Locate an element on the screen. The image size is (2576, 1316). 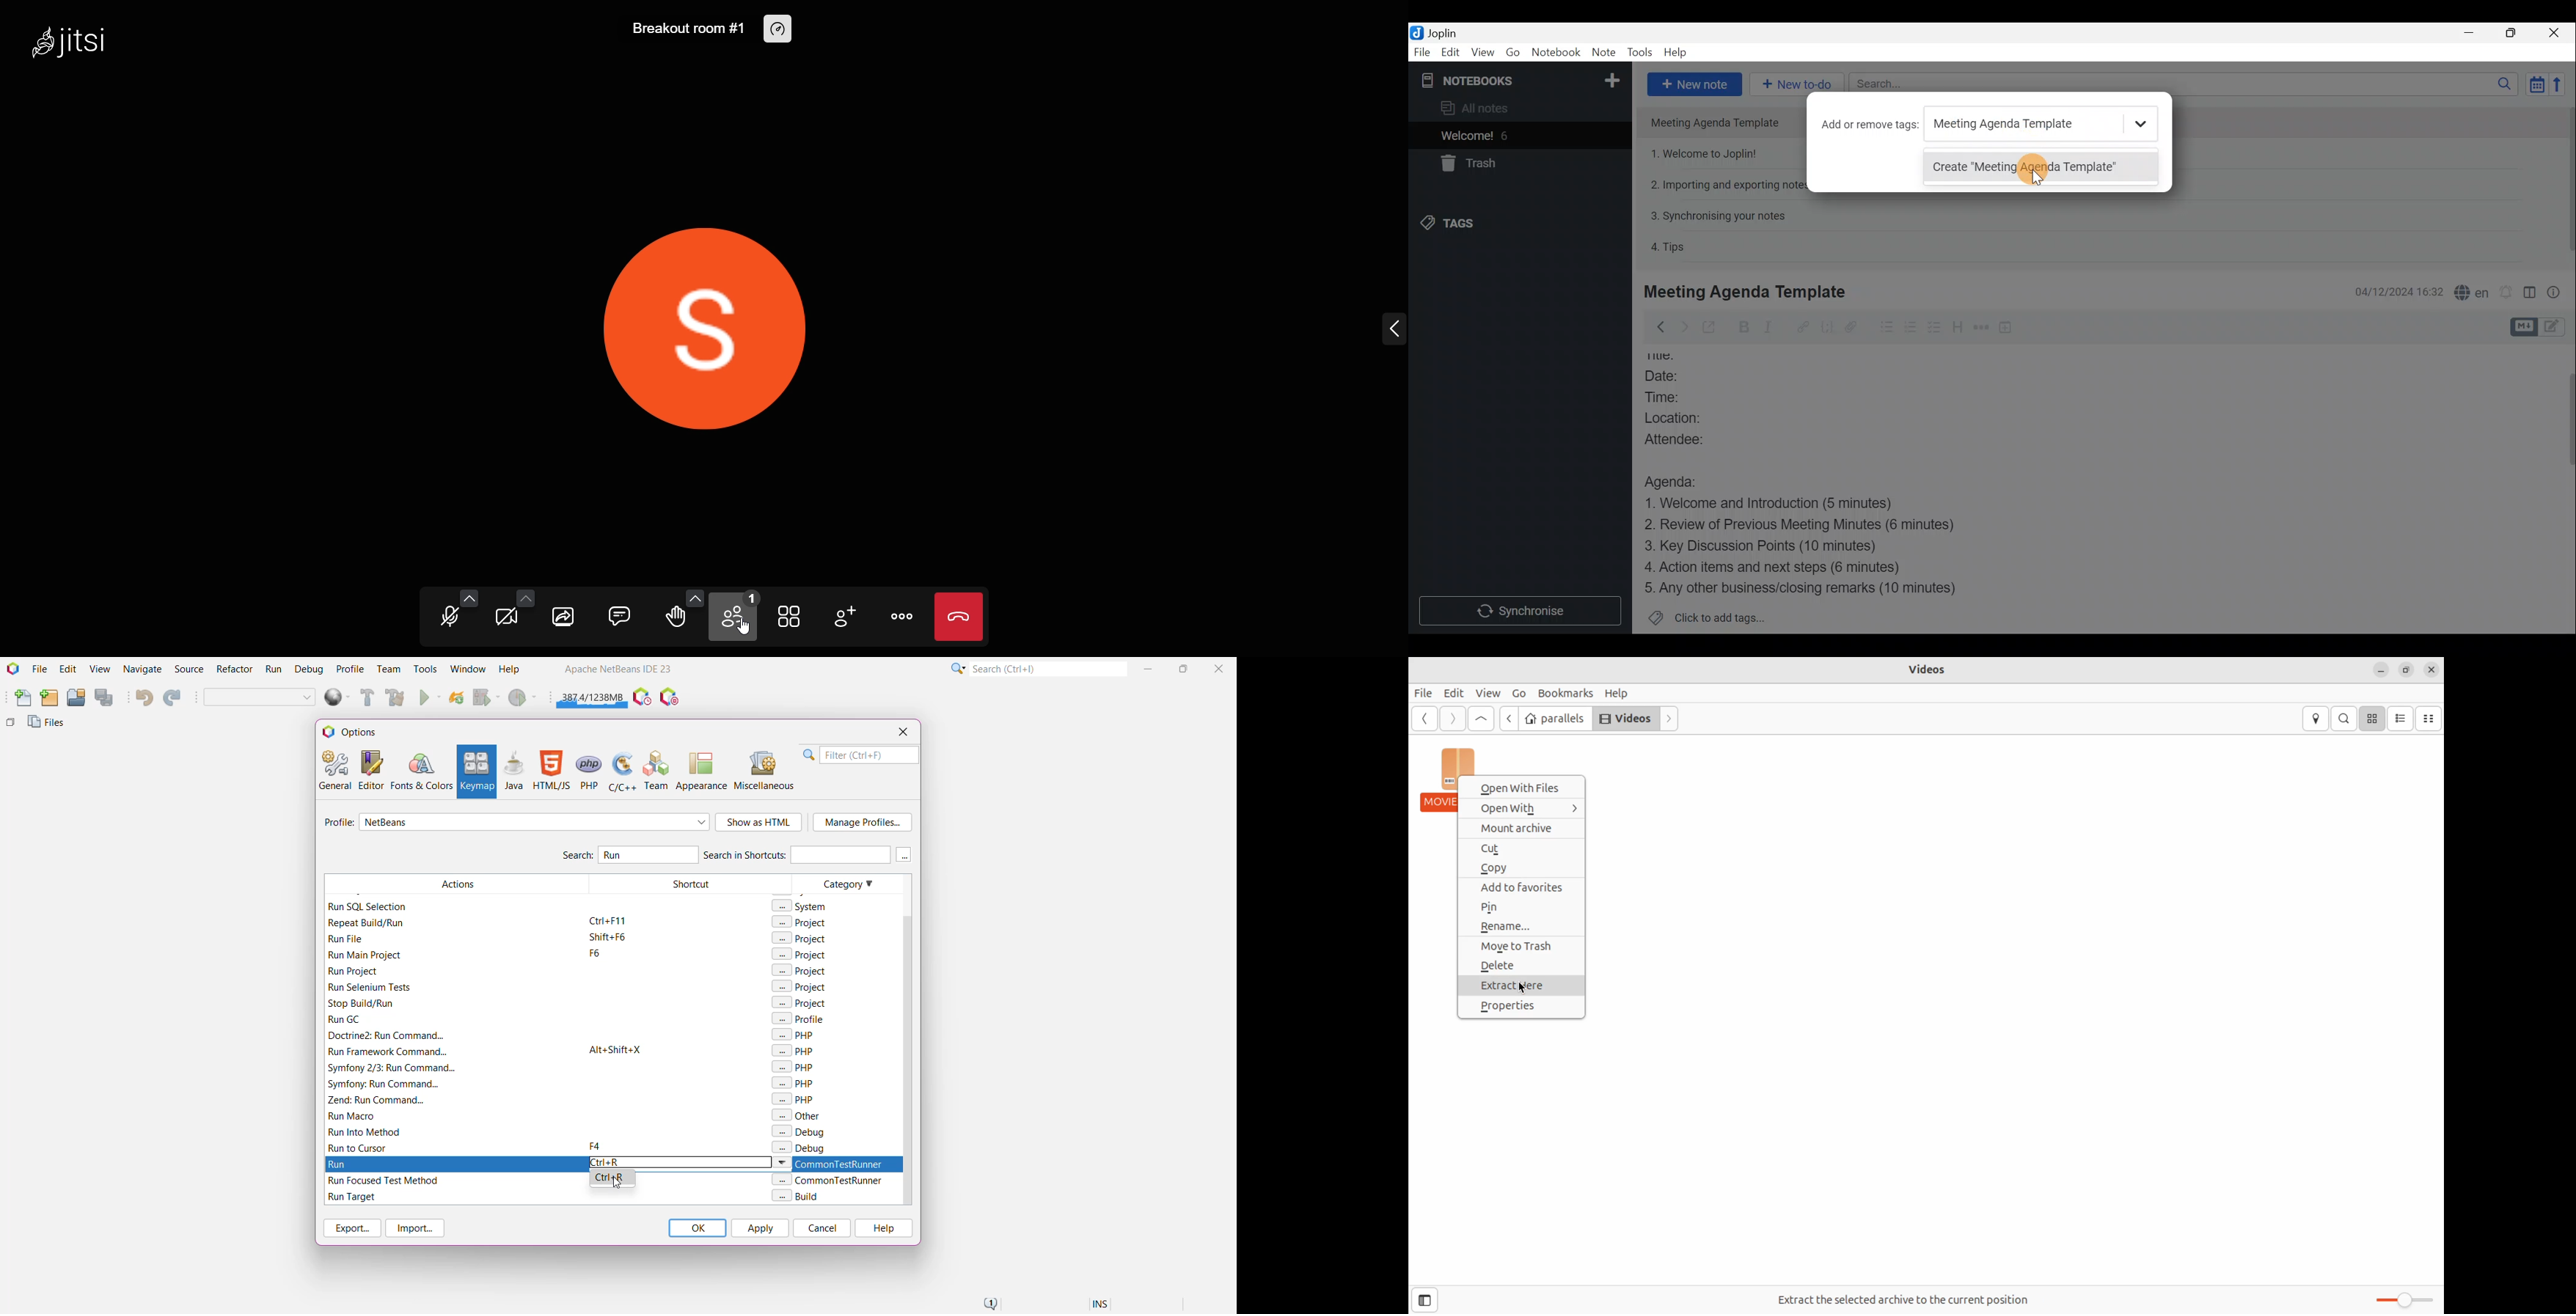
 is located at coordinates (337, 698).